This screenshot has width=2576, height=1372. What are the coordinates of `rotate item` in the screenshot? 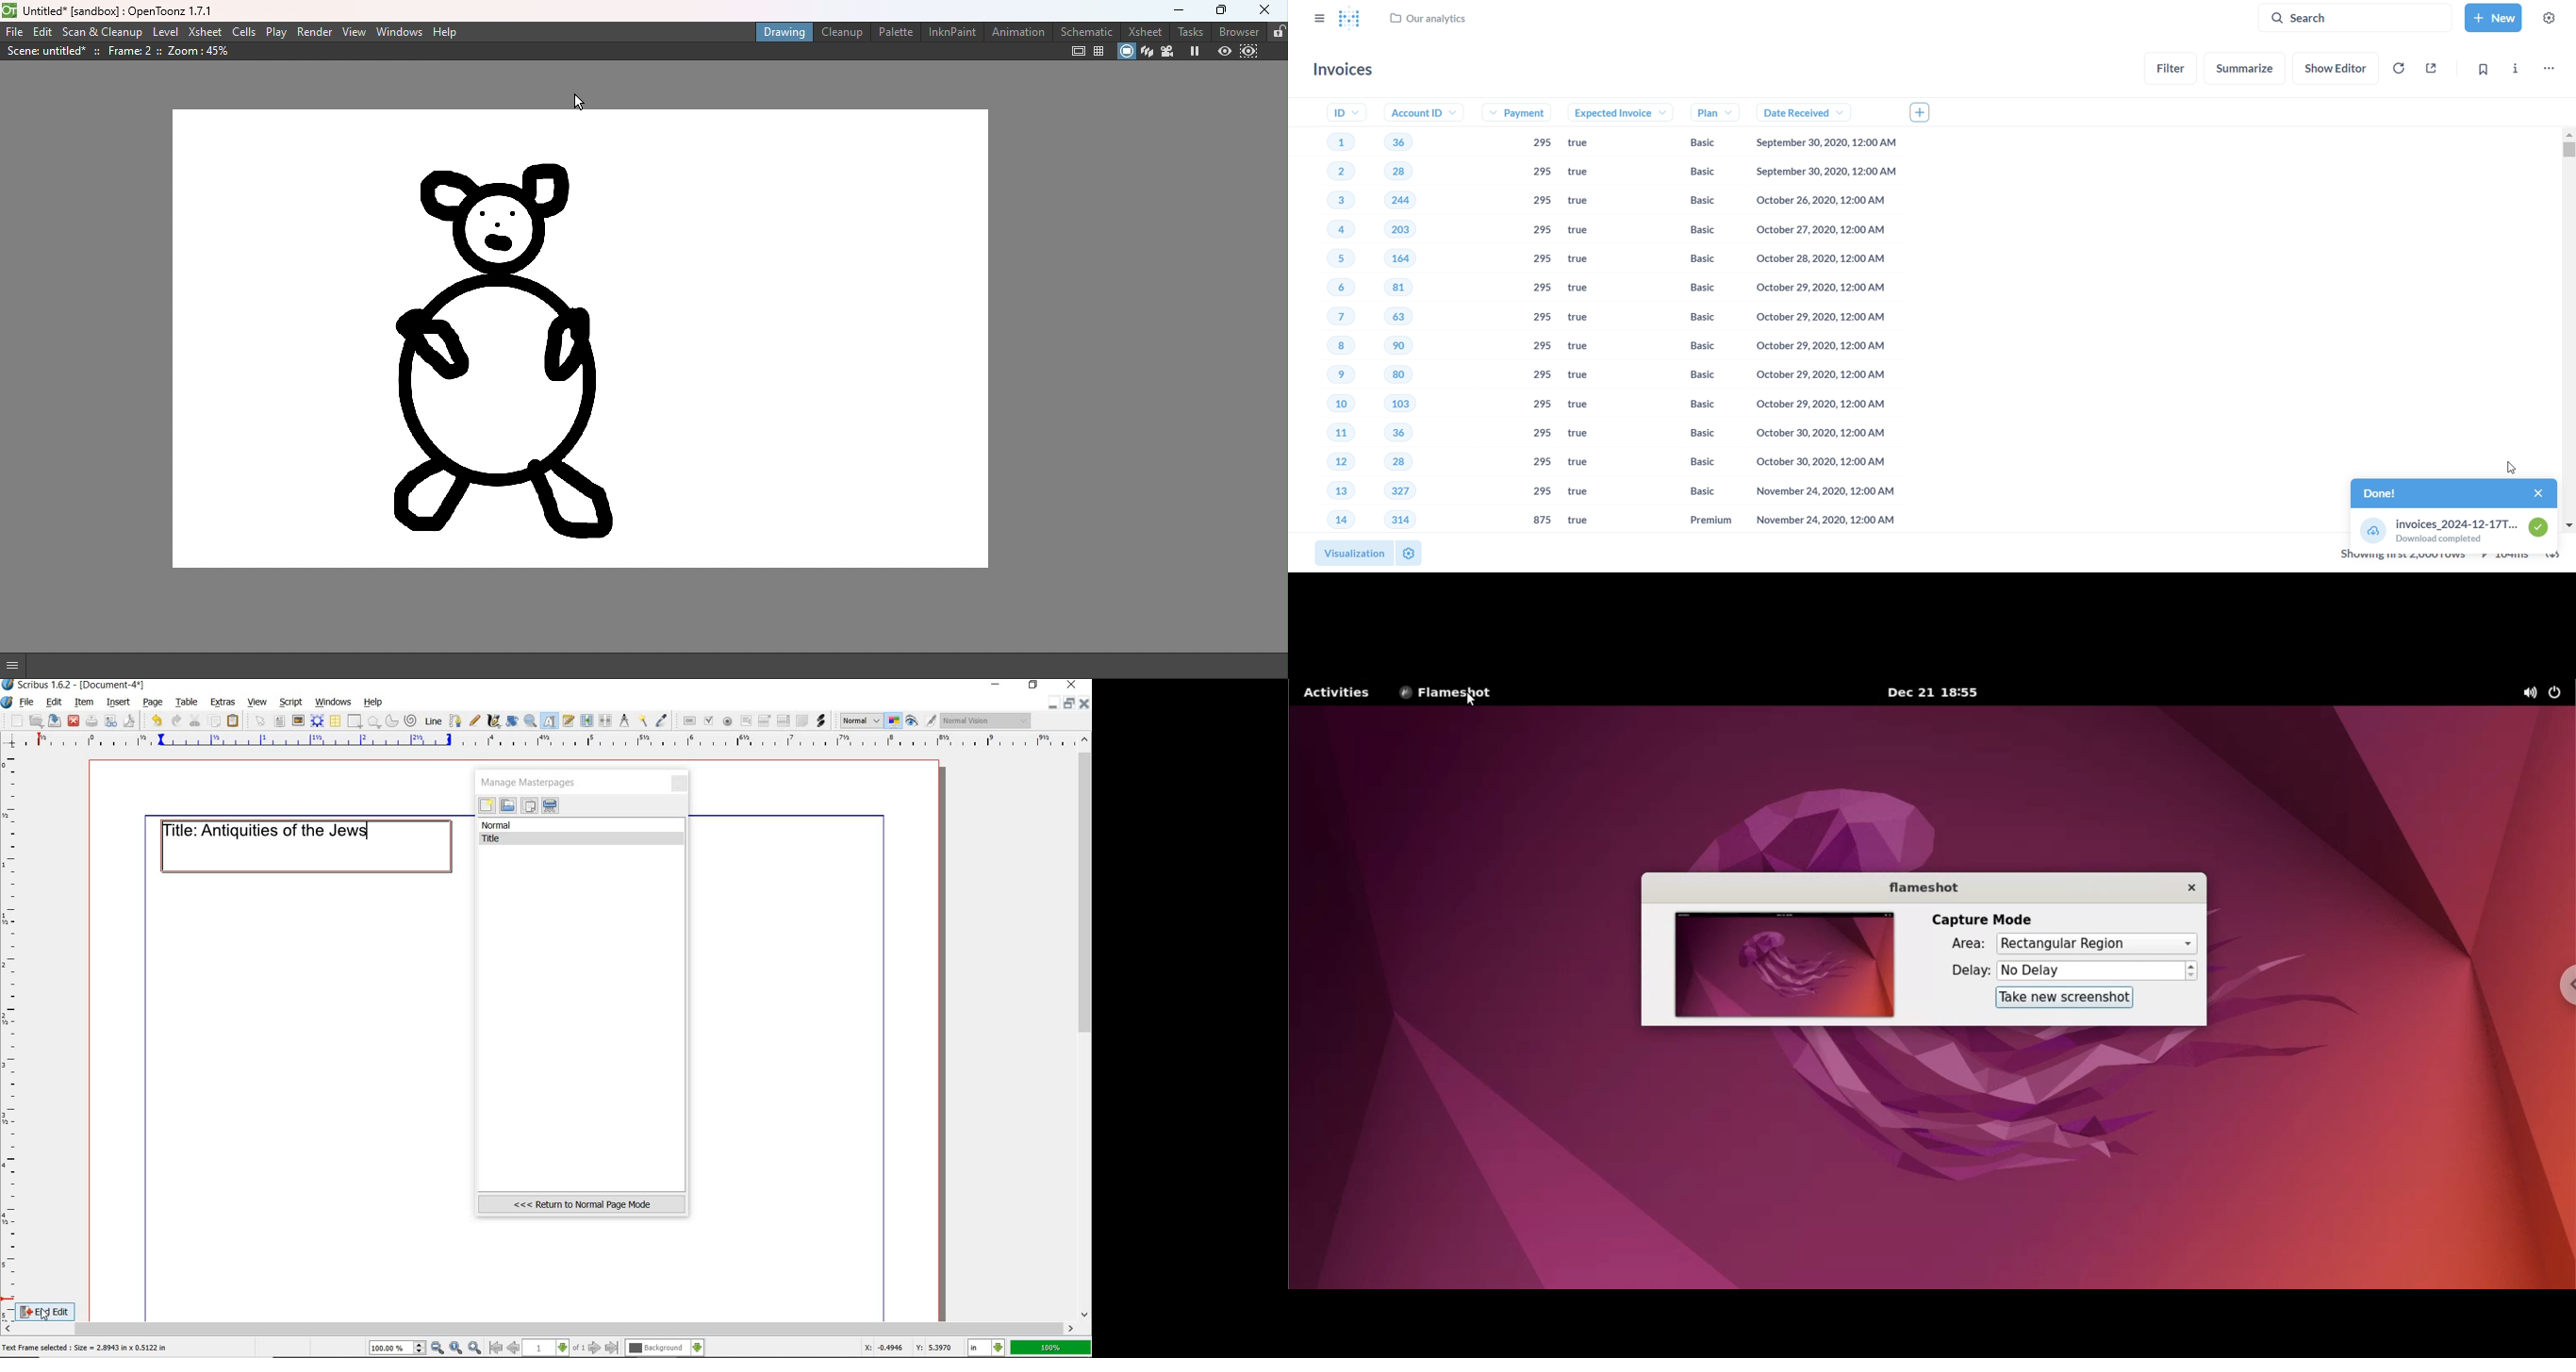 It's located at (511, 722).